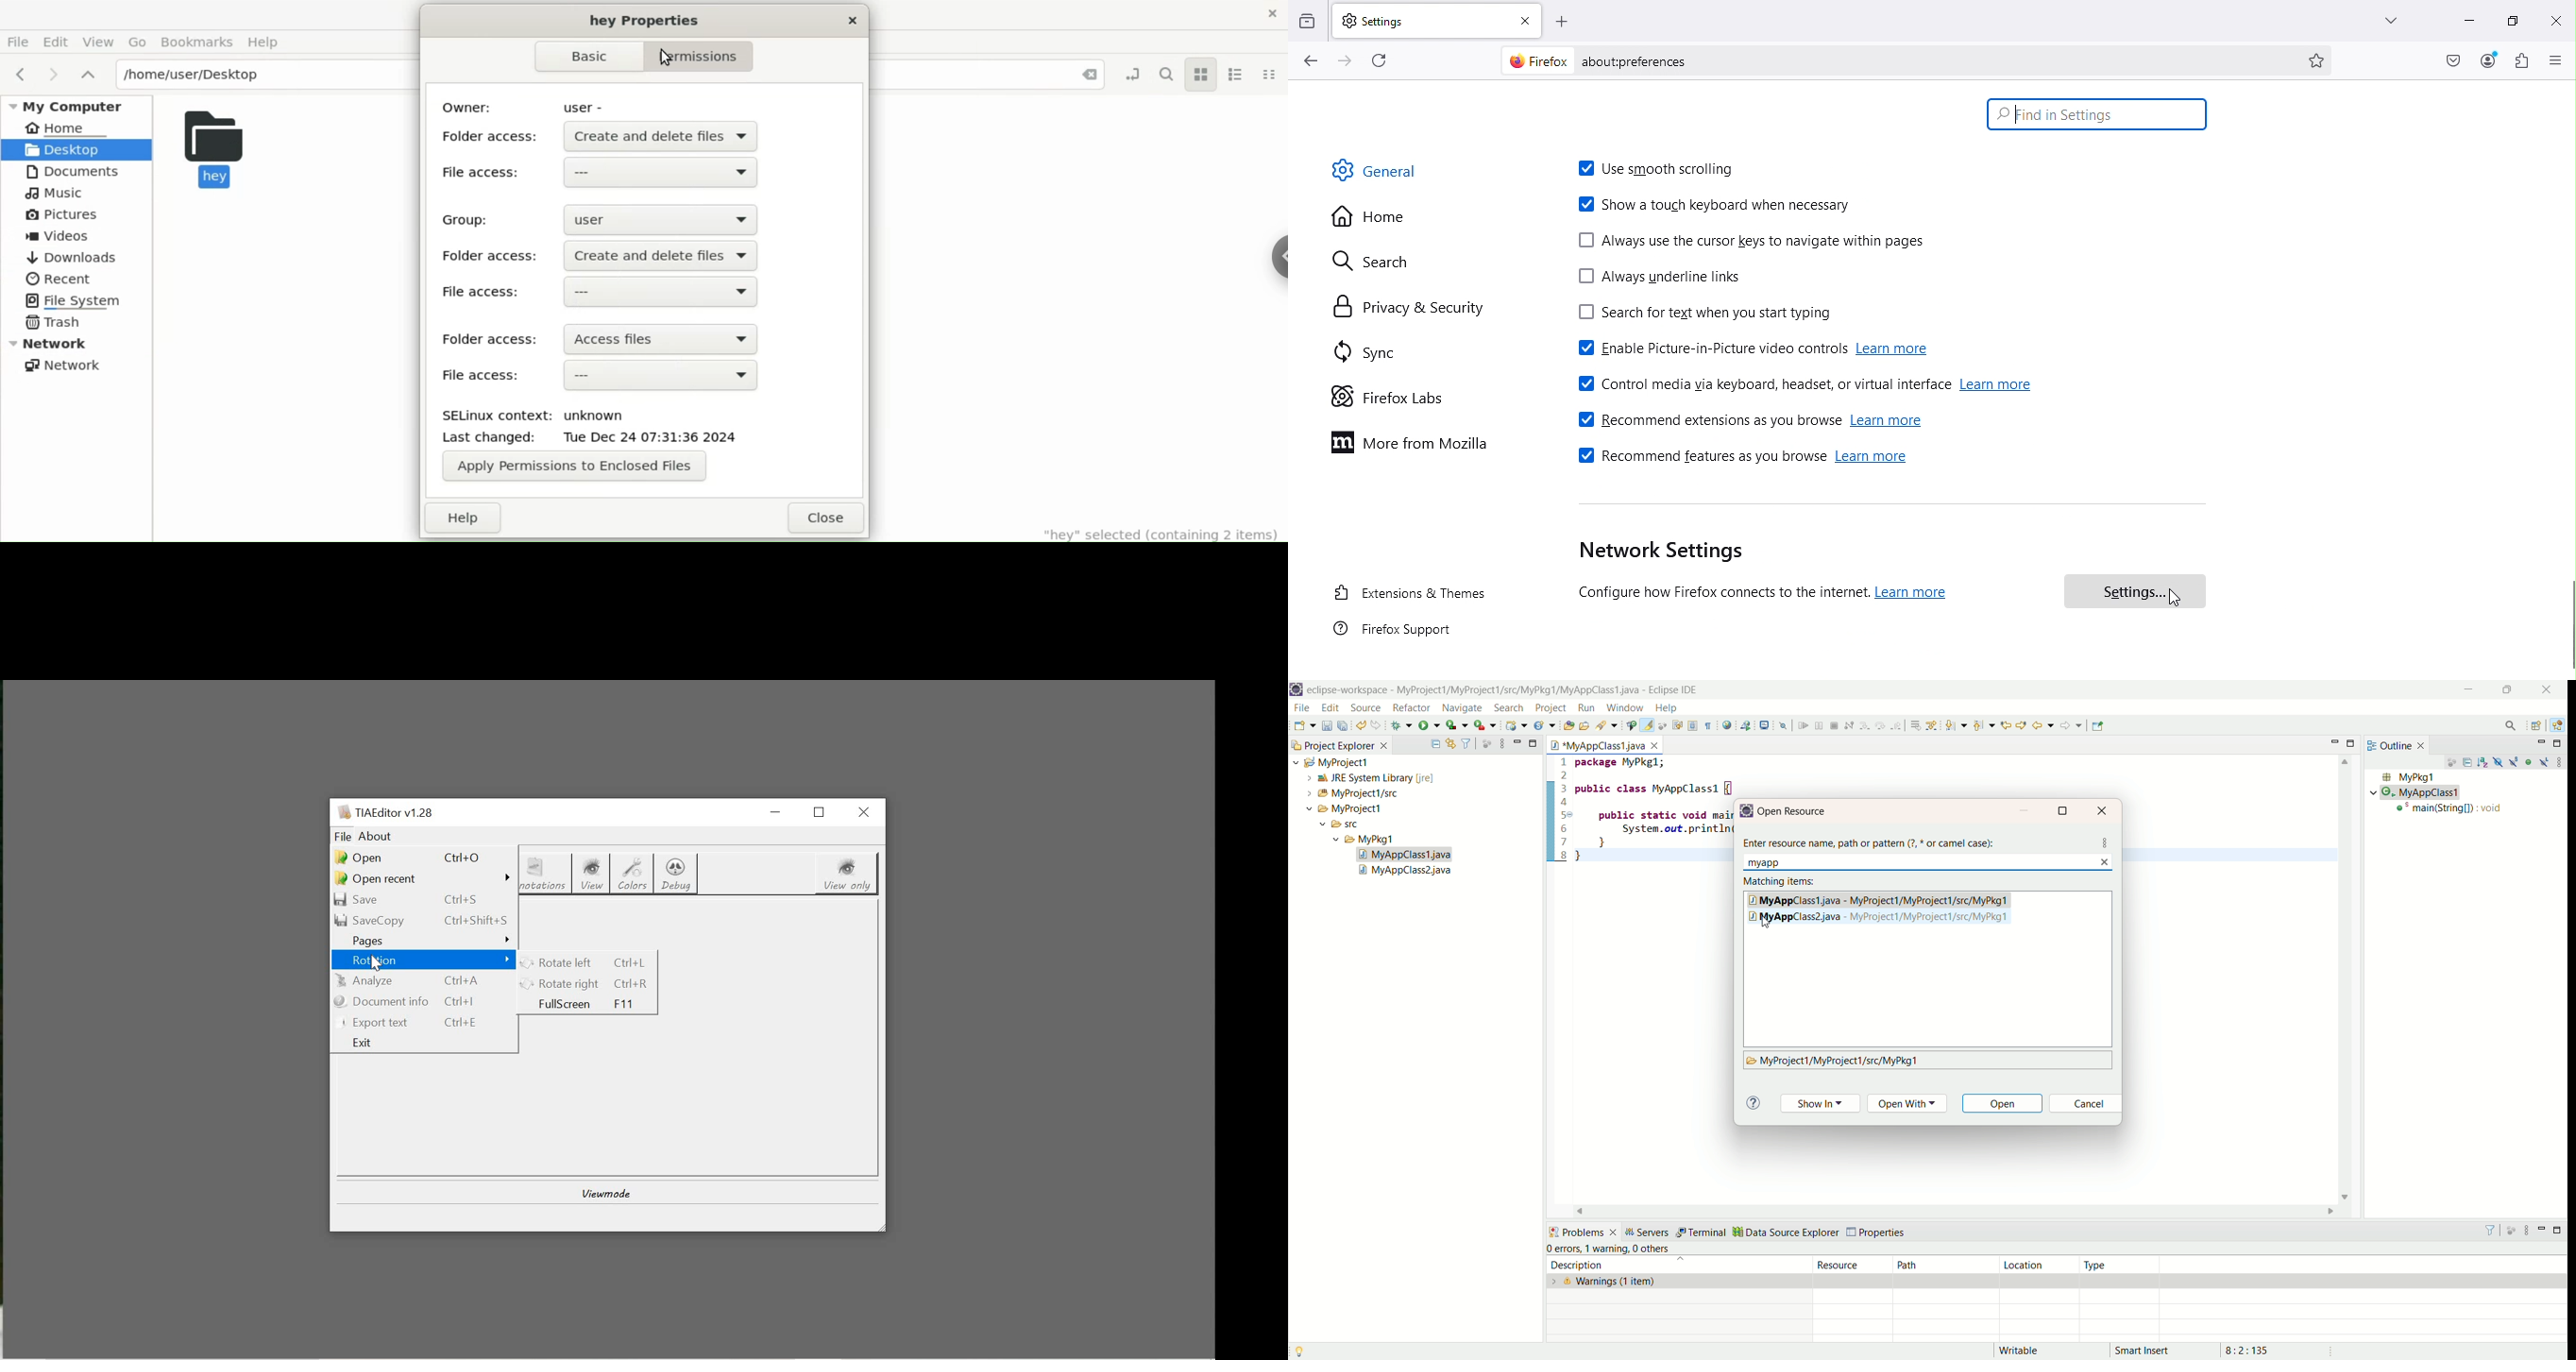  Describe the element at coordinates (1529, 20) in the screenshot. I see `Close tab` at that location.